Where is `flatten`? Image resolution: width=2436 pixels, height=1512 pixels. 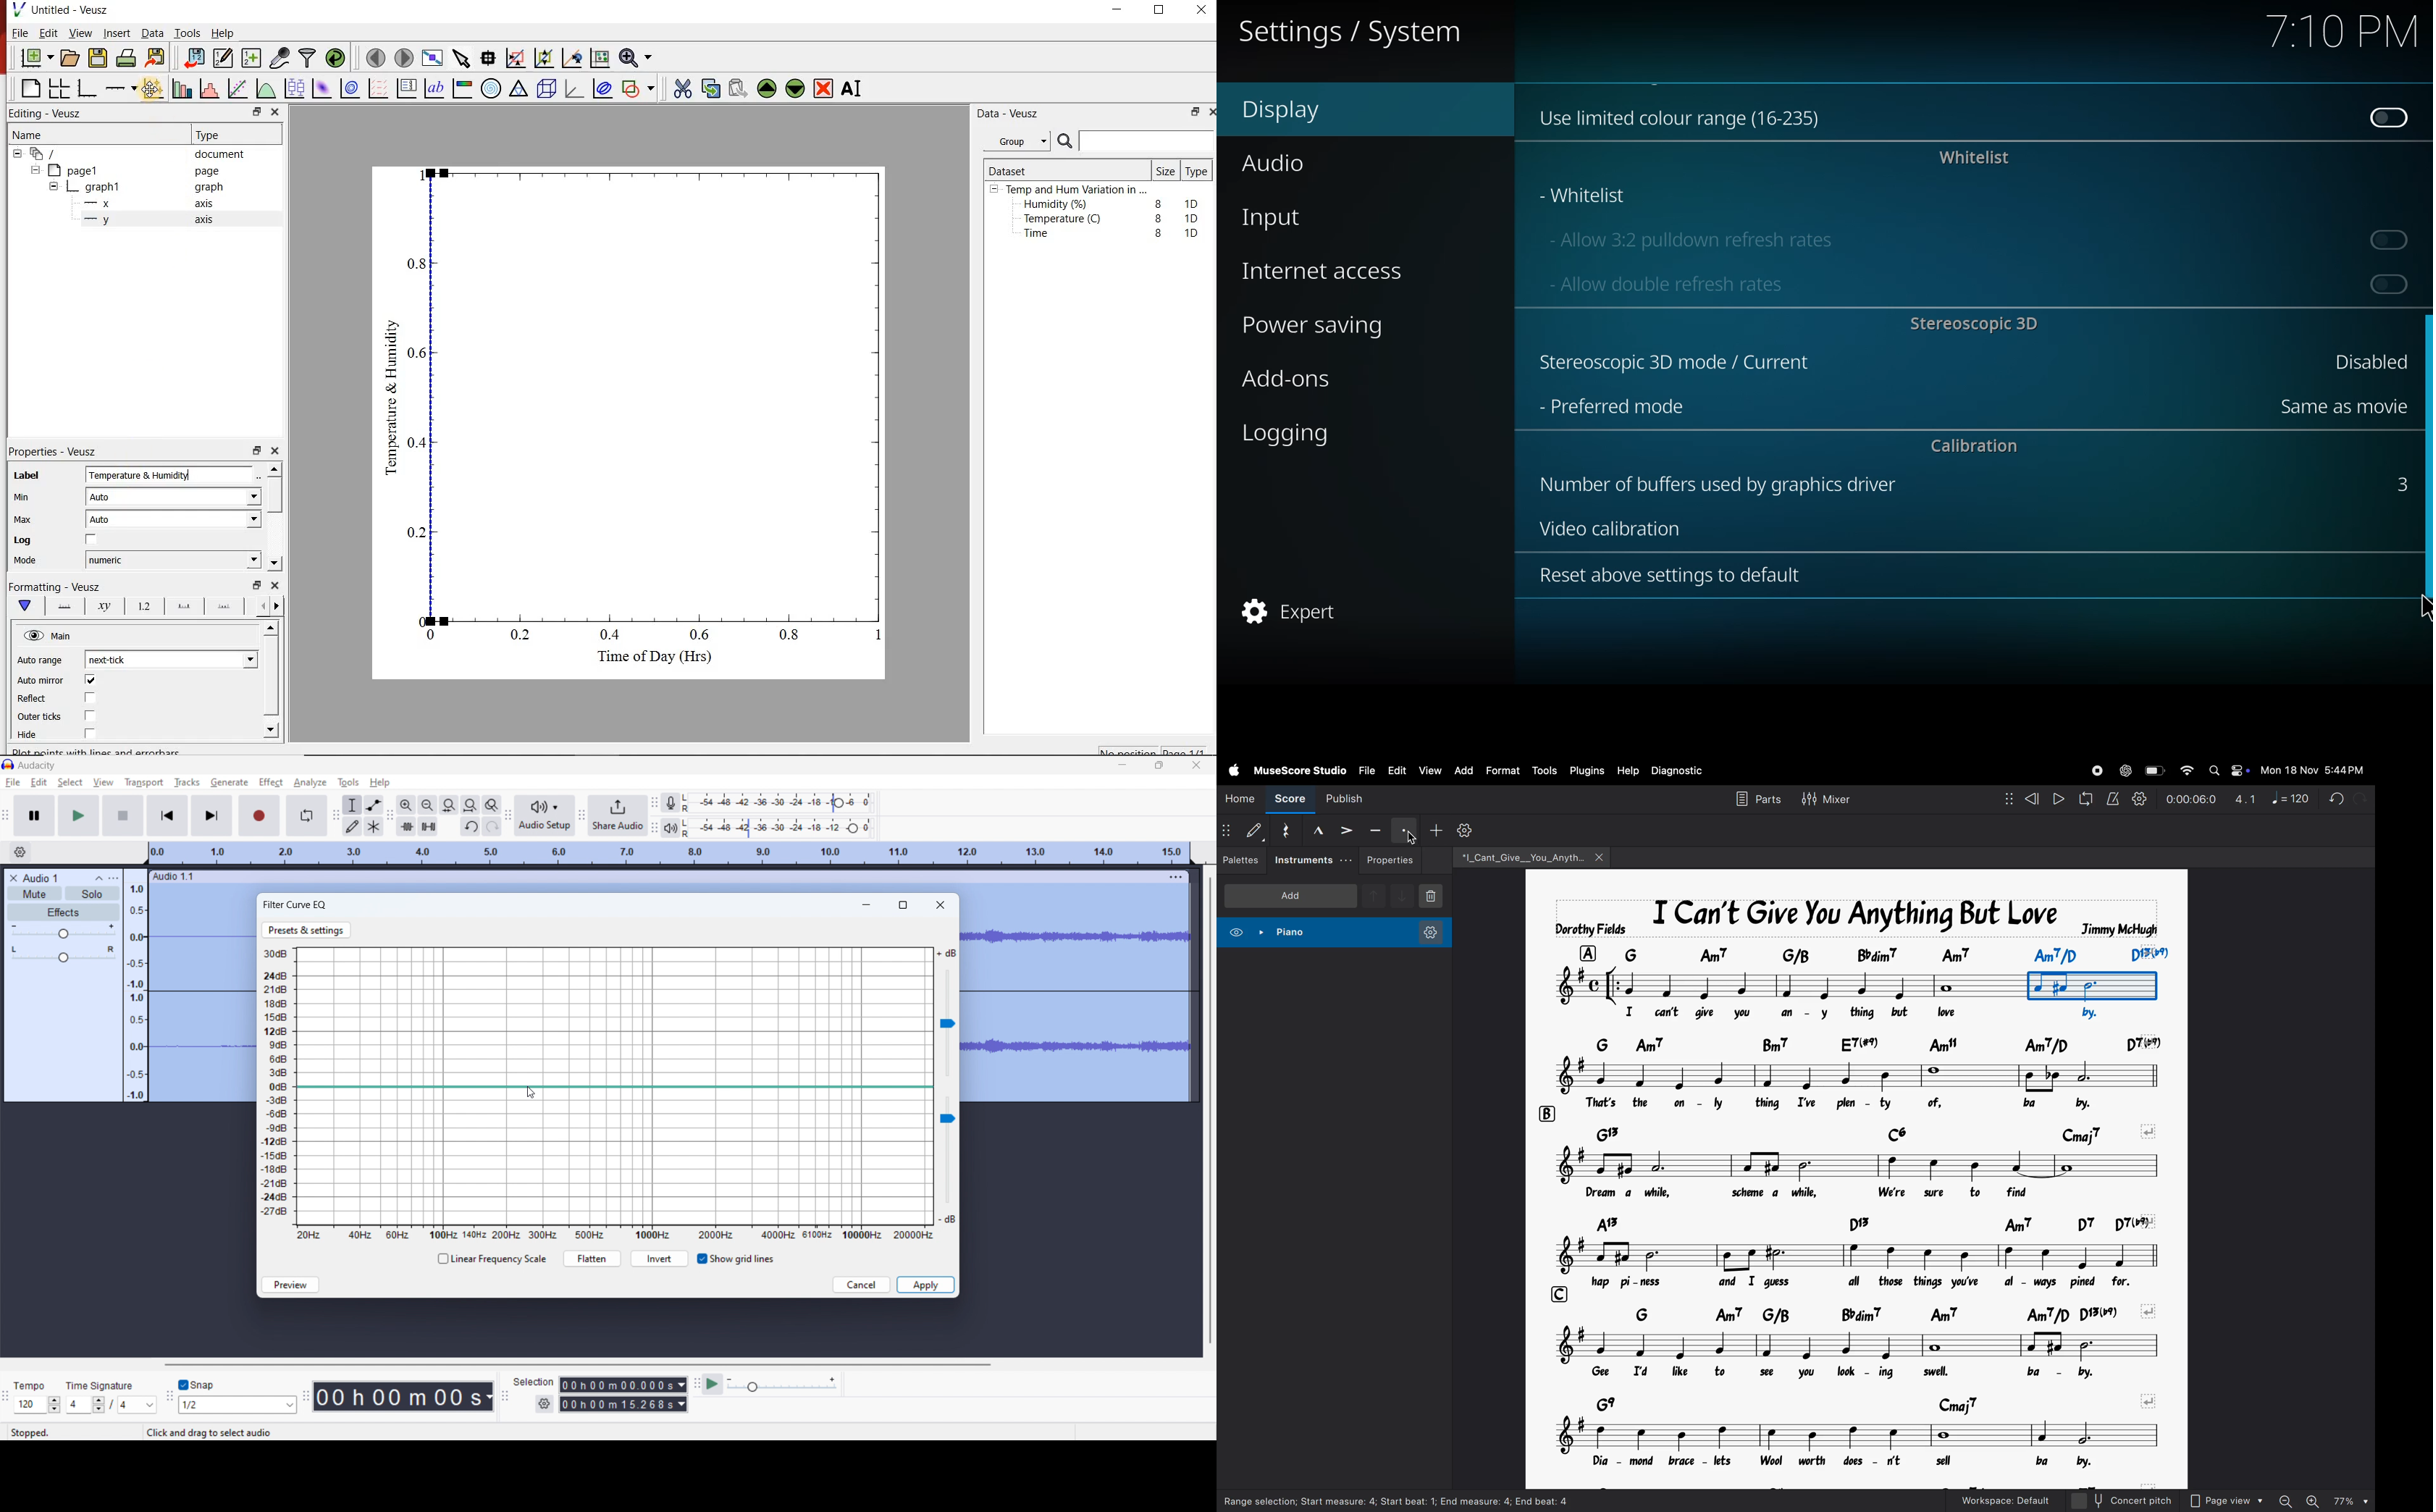 flatten is located at coordinates (592, 1258).